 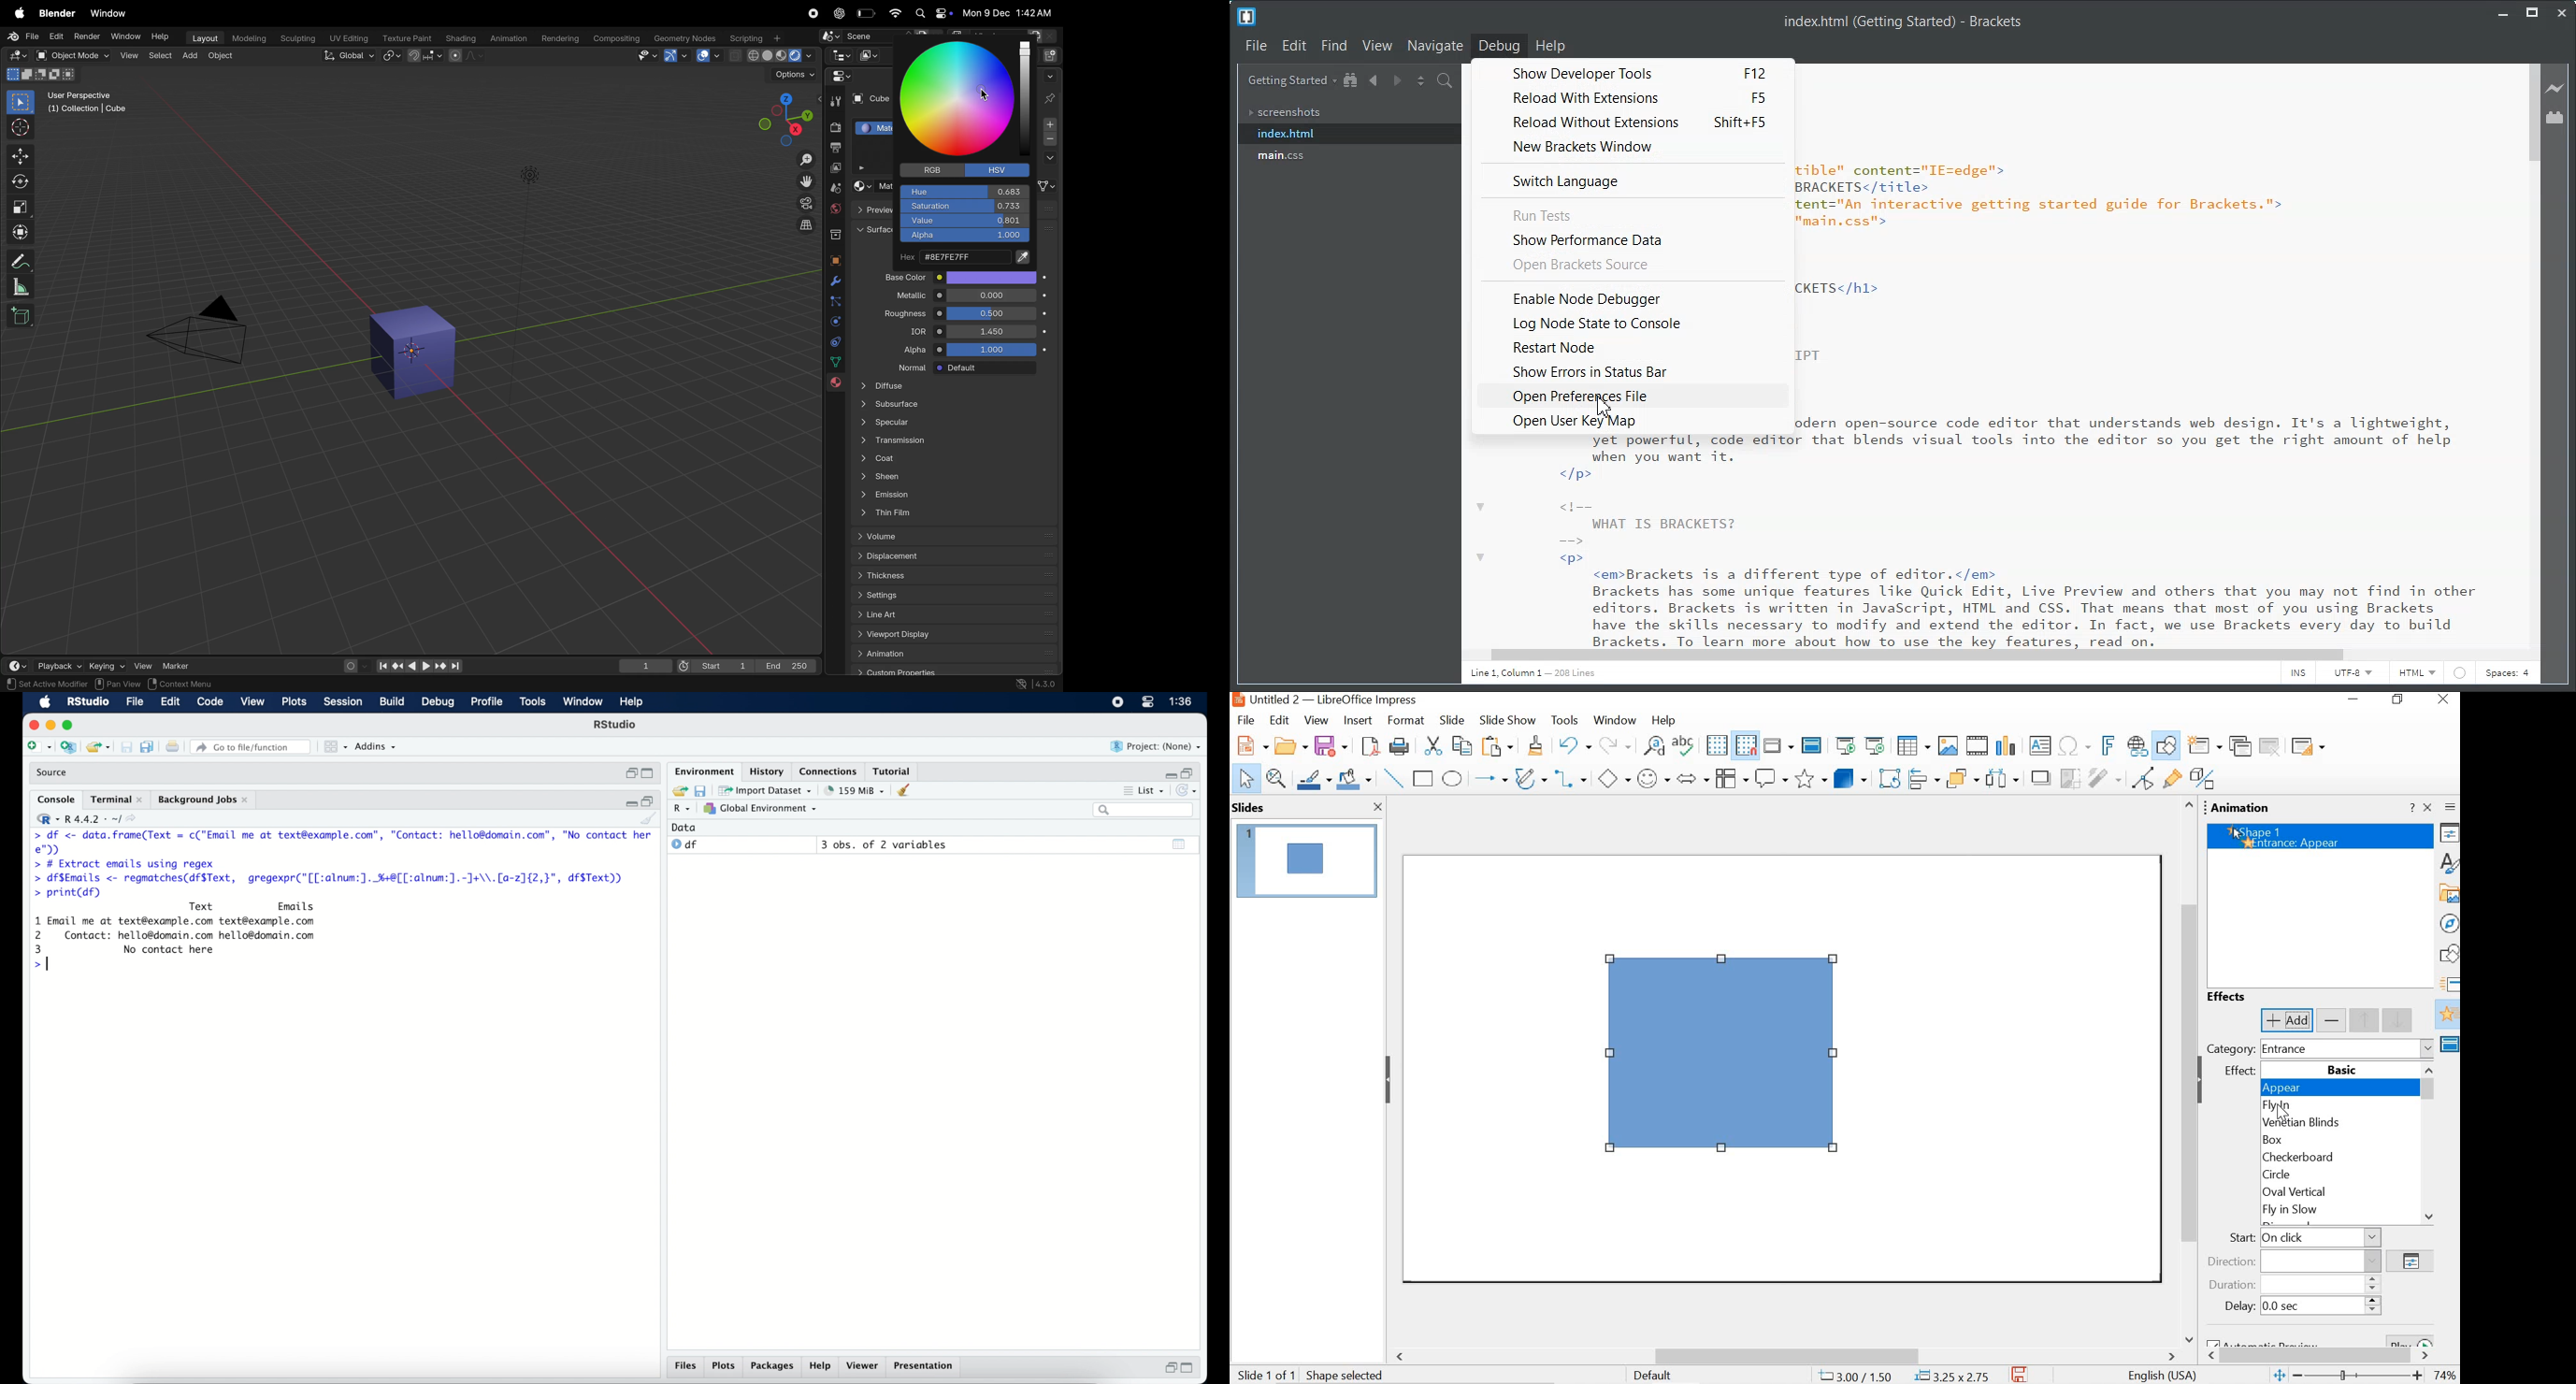 What do you see at coordinates (2338, 1089) in the screenshot?
I see `appear` at bounding box center [2338, 1089].